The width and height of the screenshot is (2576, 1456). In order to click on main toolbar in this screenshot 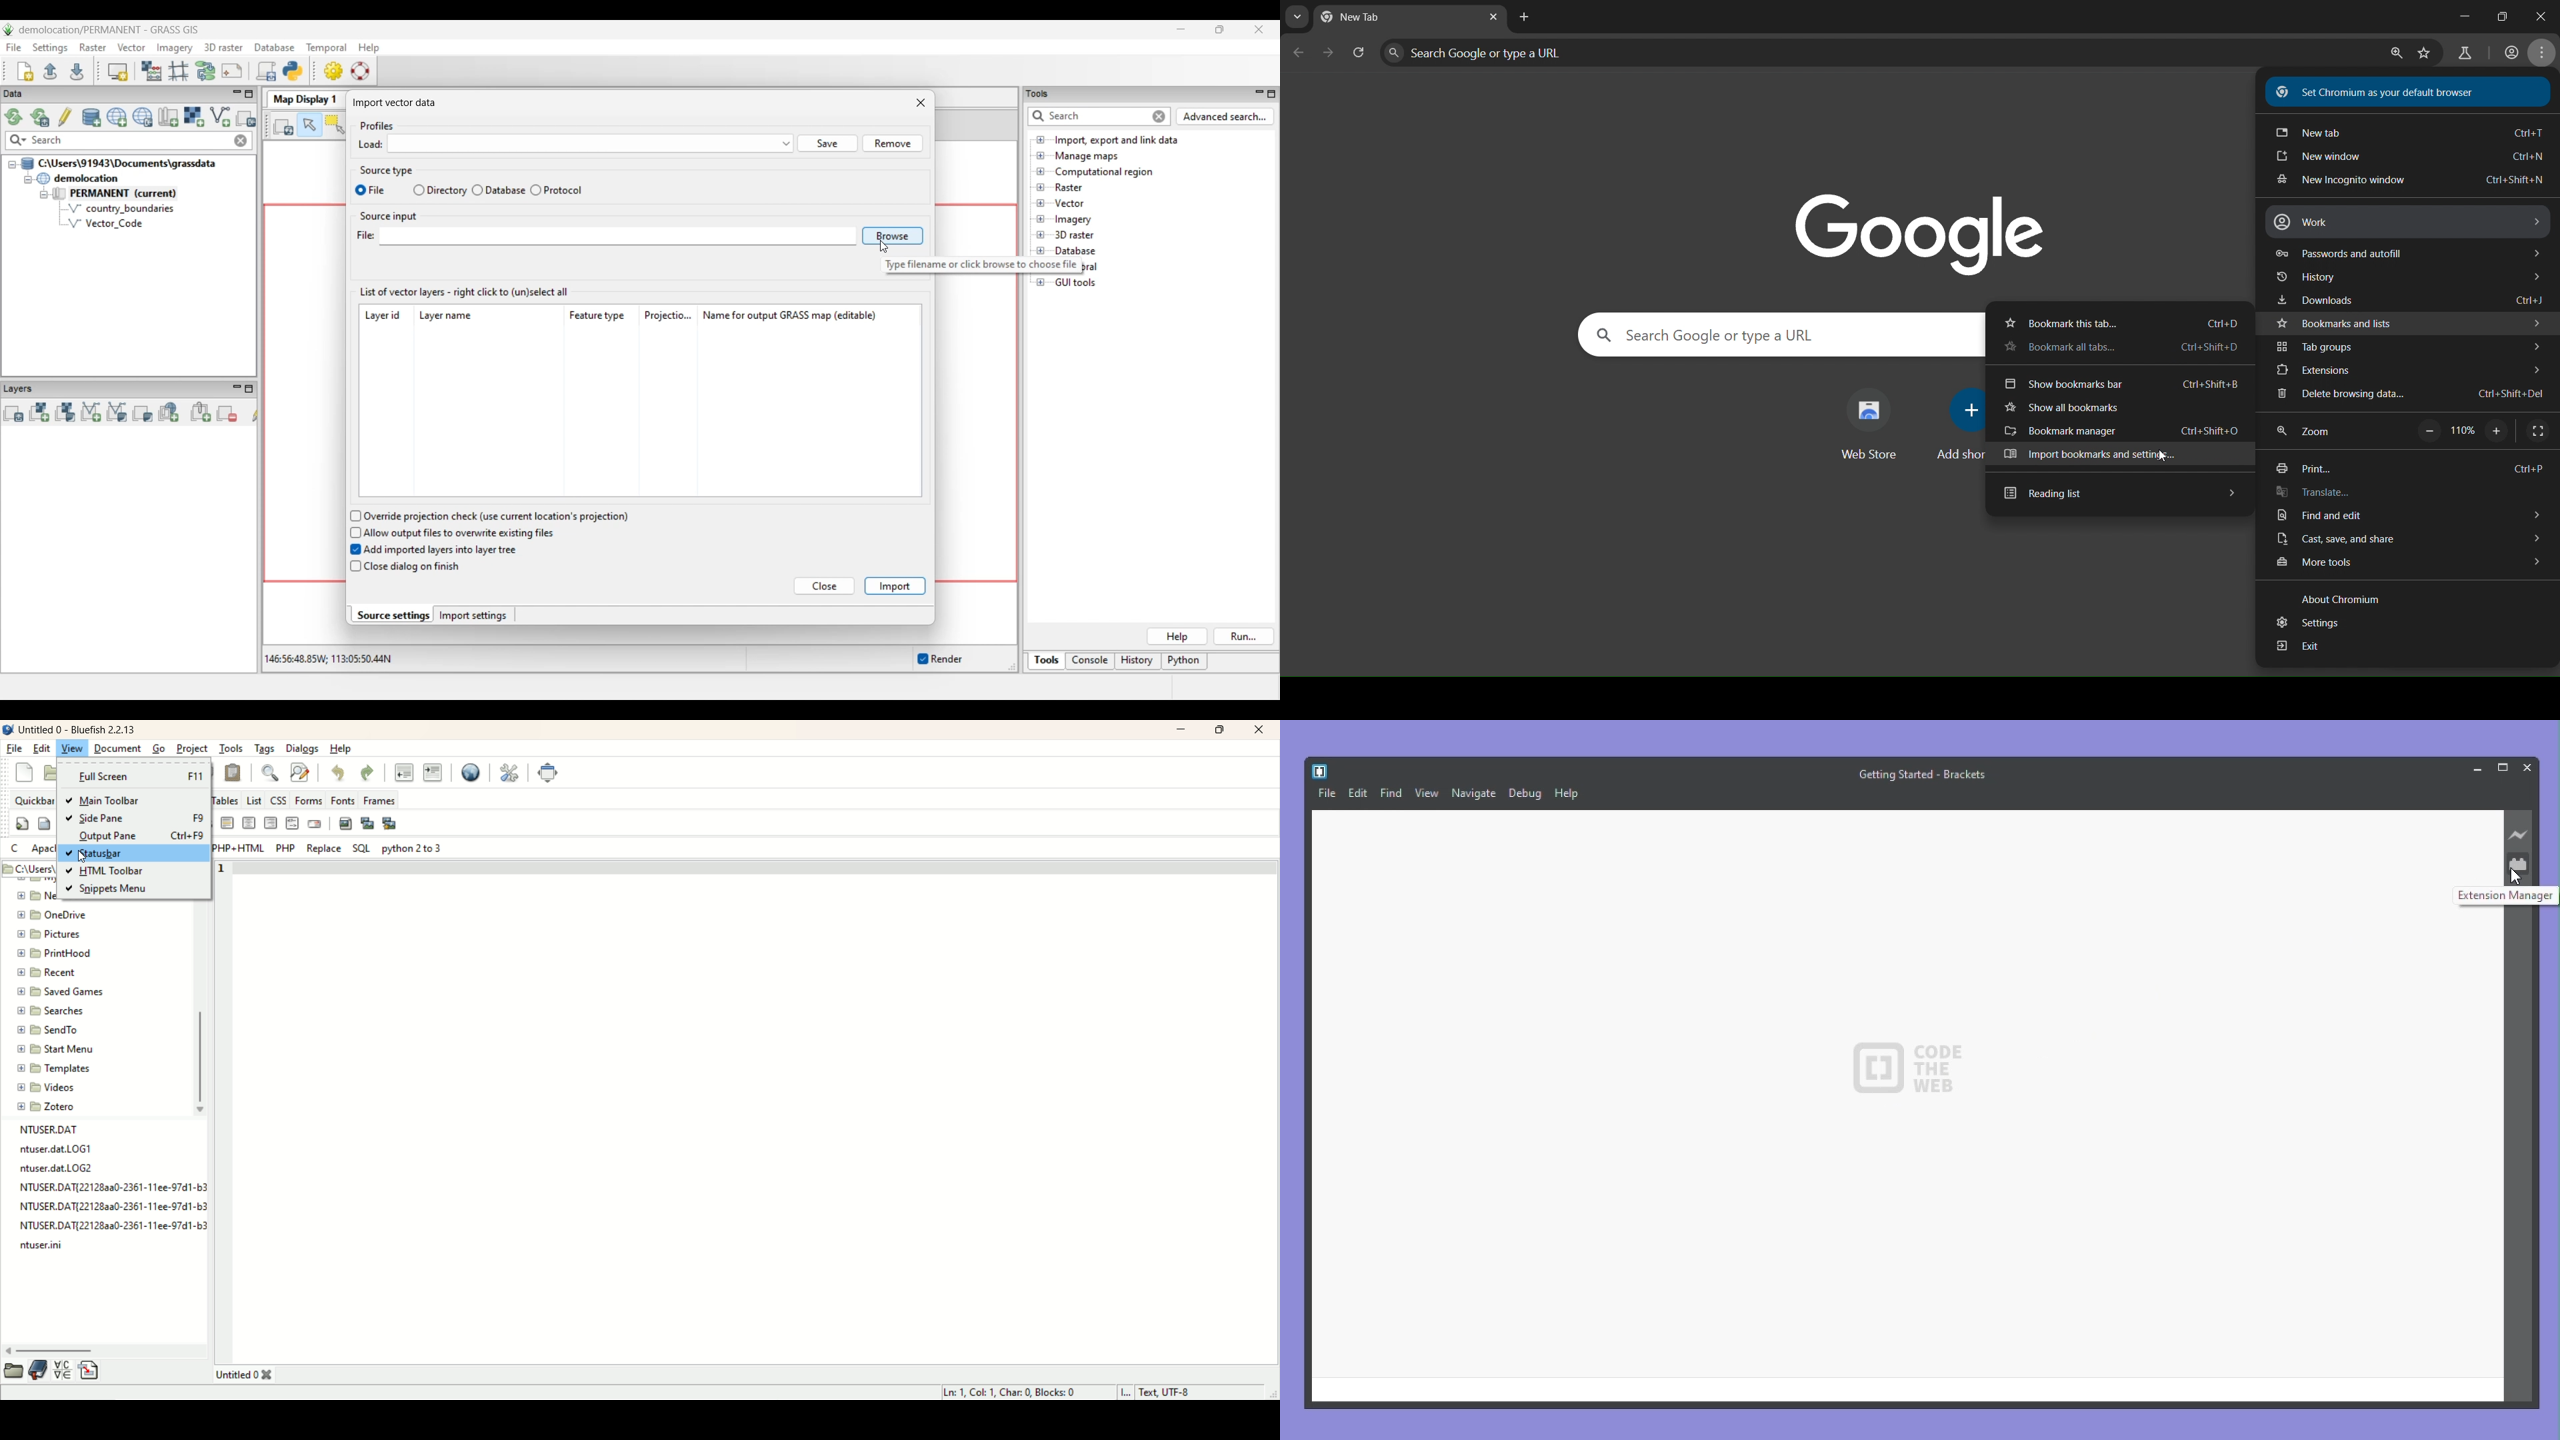, I will do `click(113, 800)`.